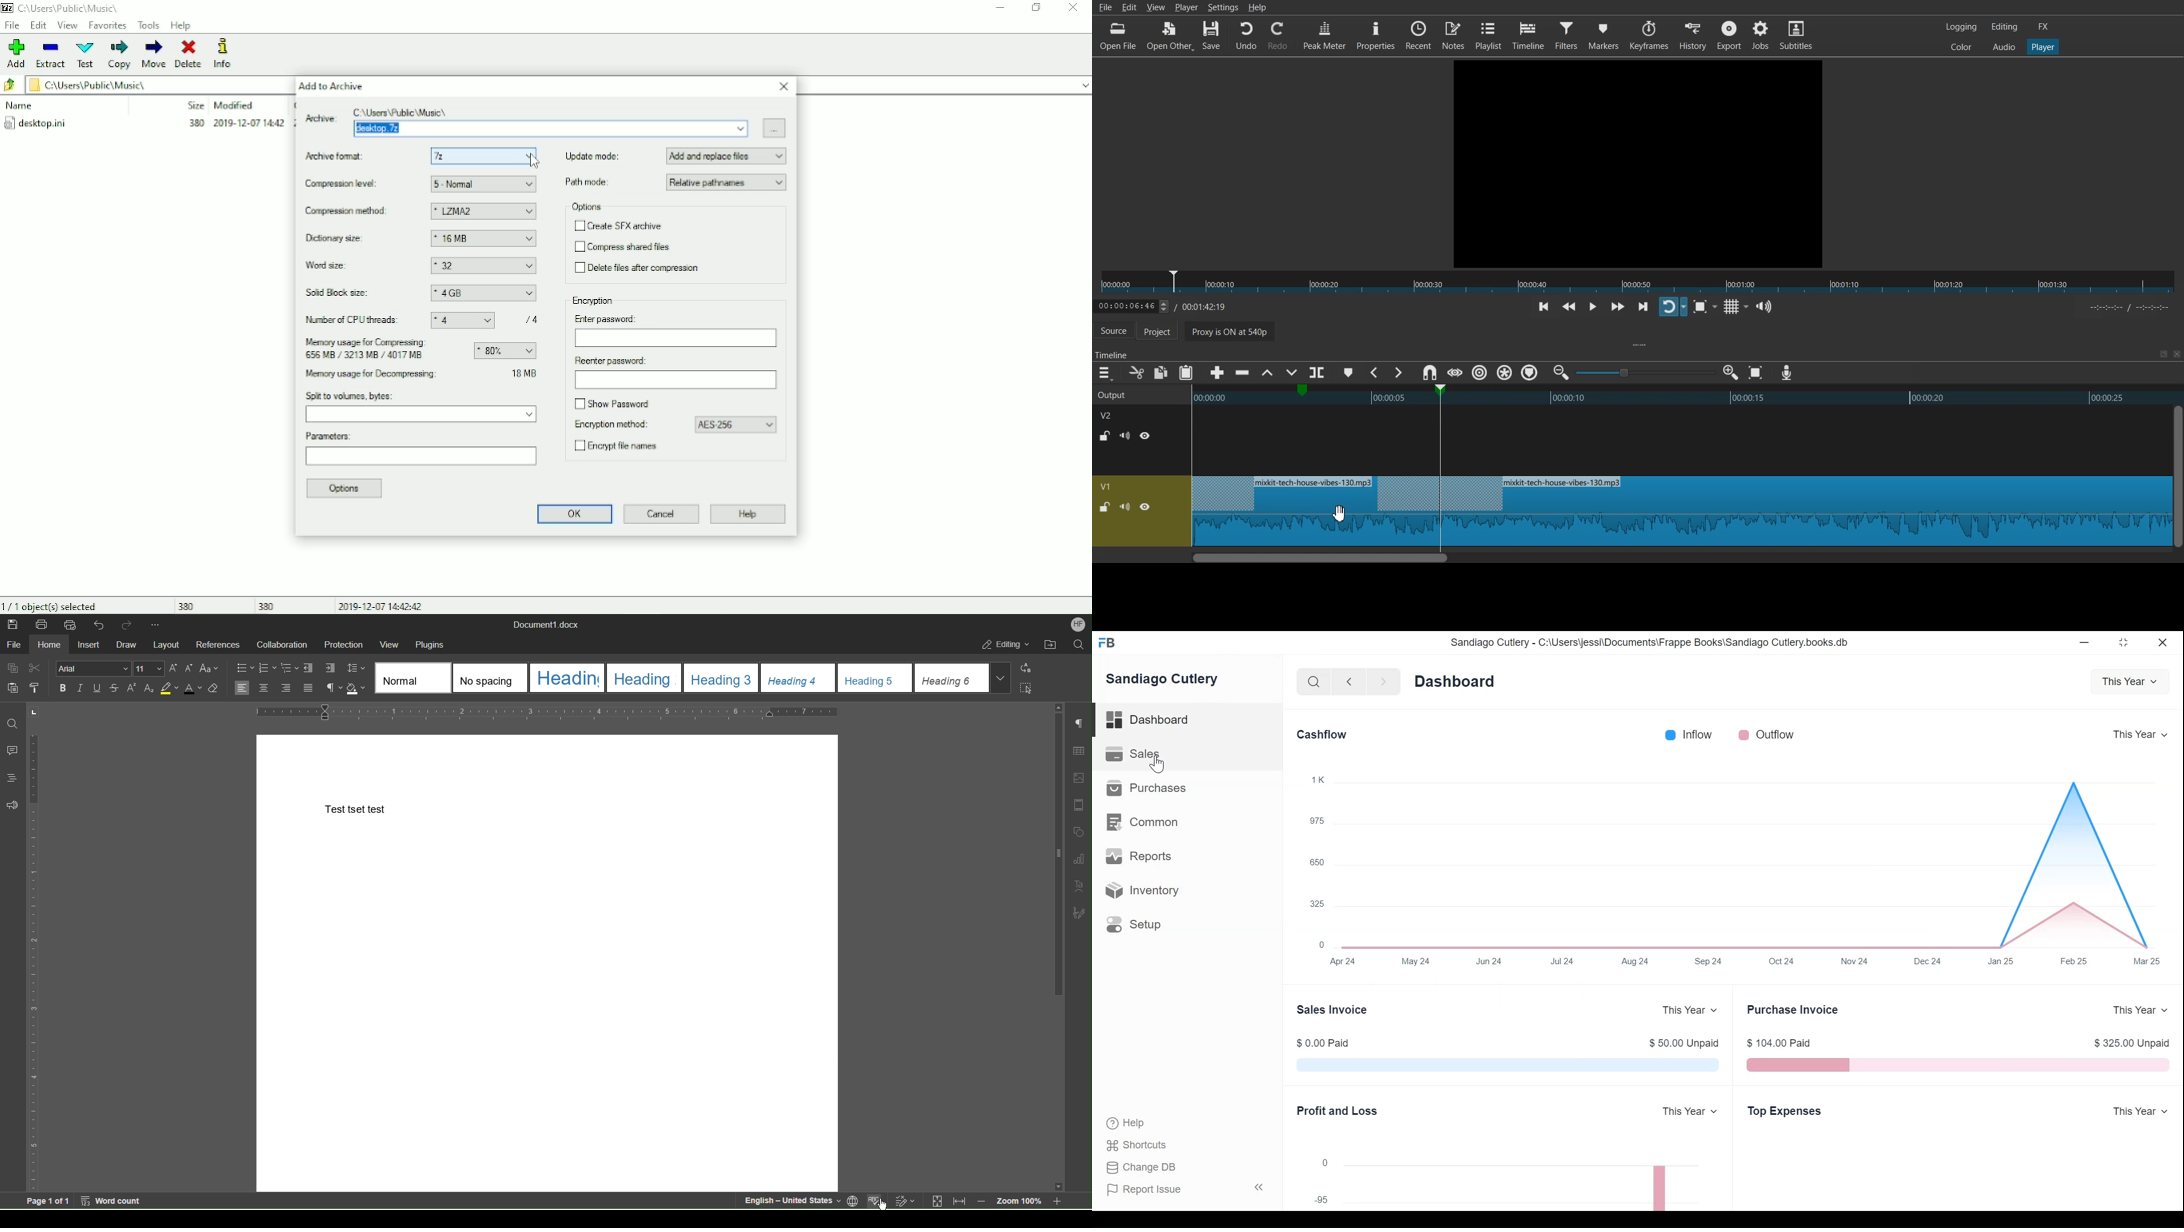  What do you see at coordinates (174, 669) in the screenshot?
I see `Increase Font Size` at bounding box center [174, 669].